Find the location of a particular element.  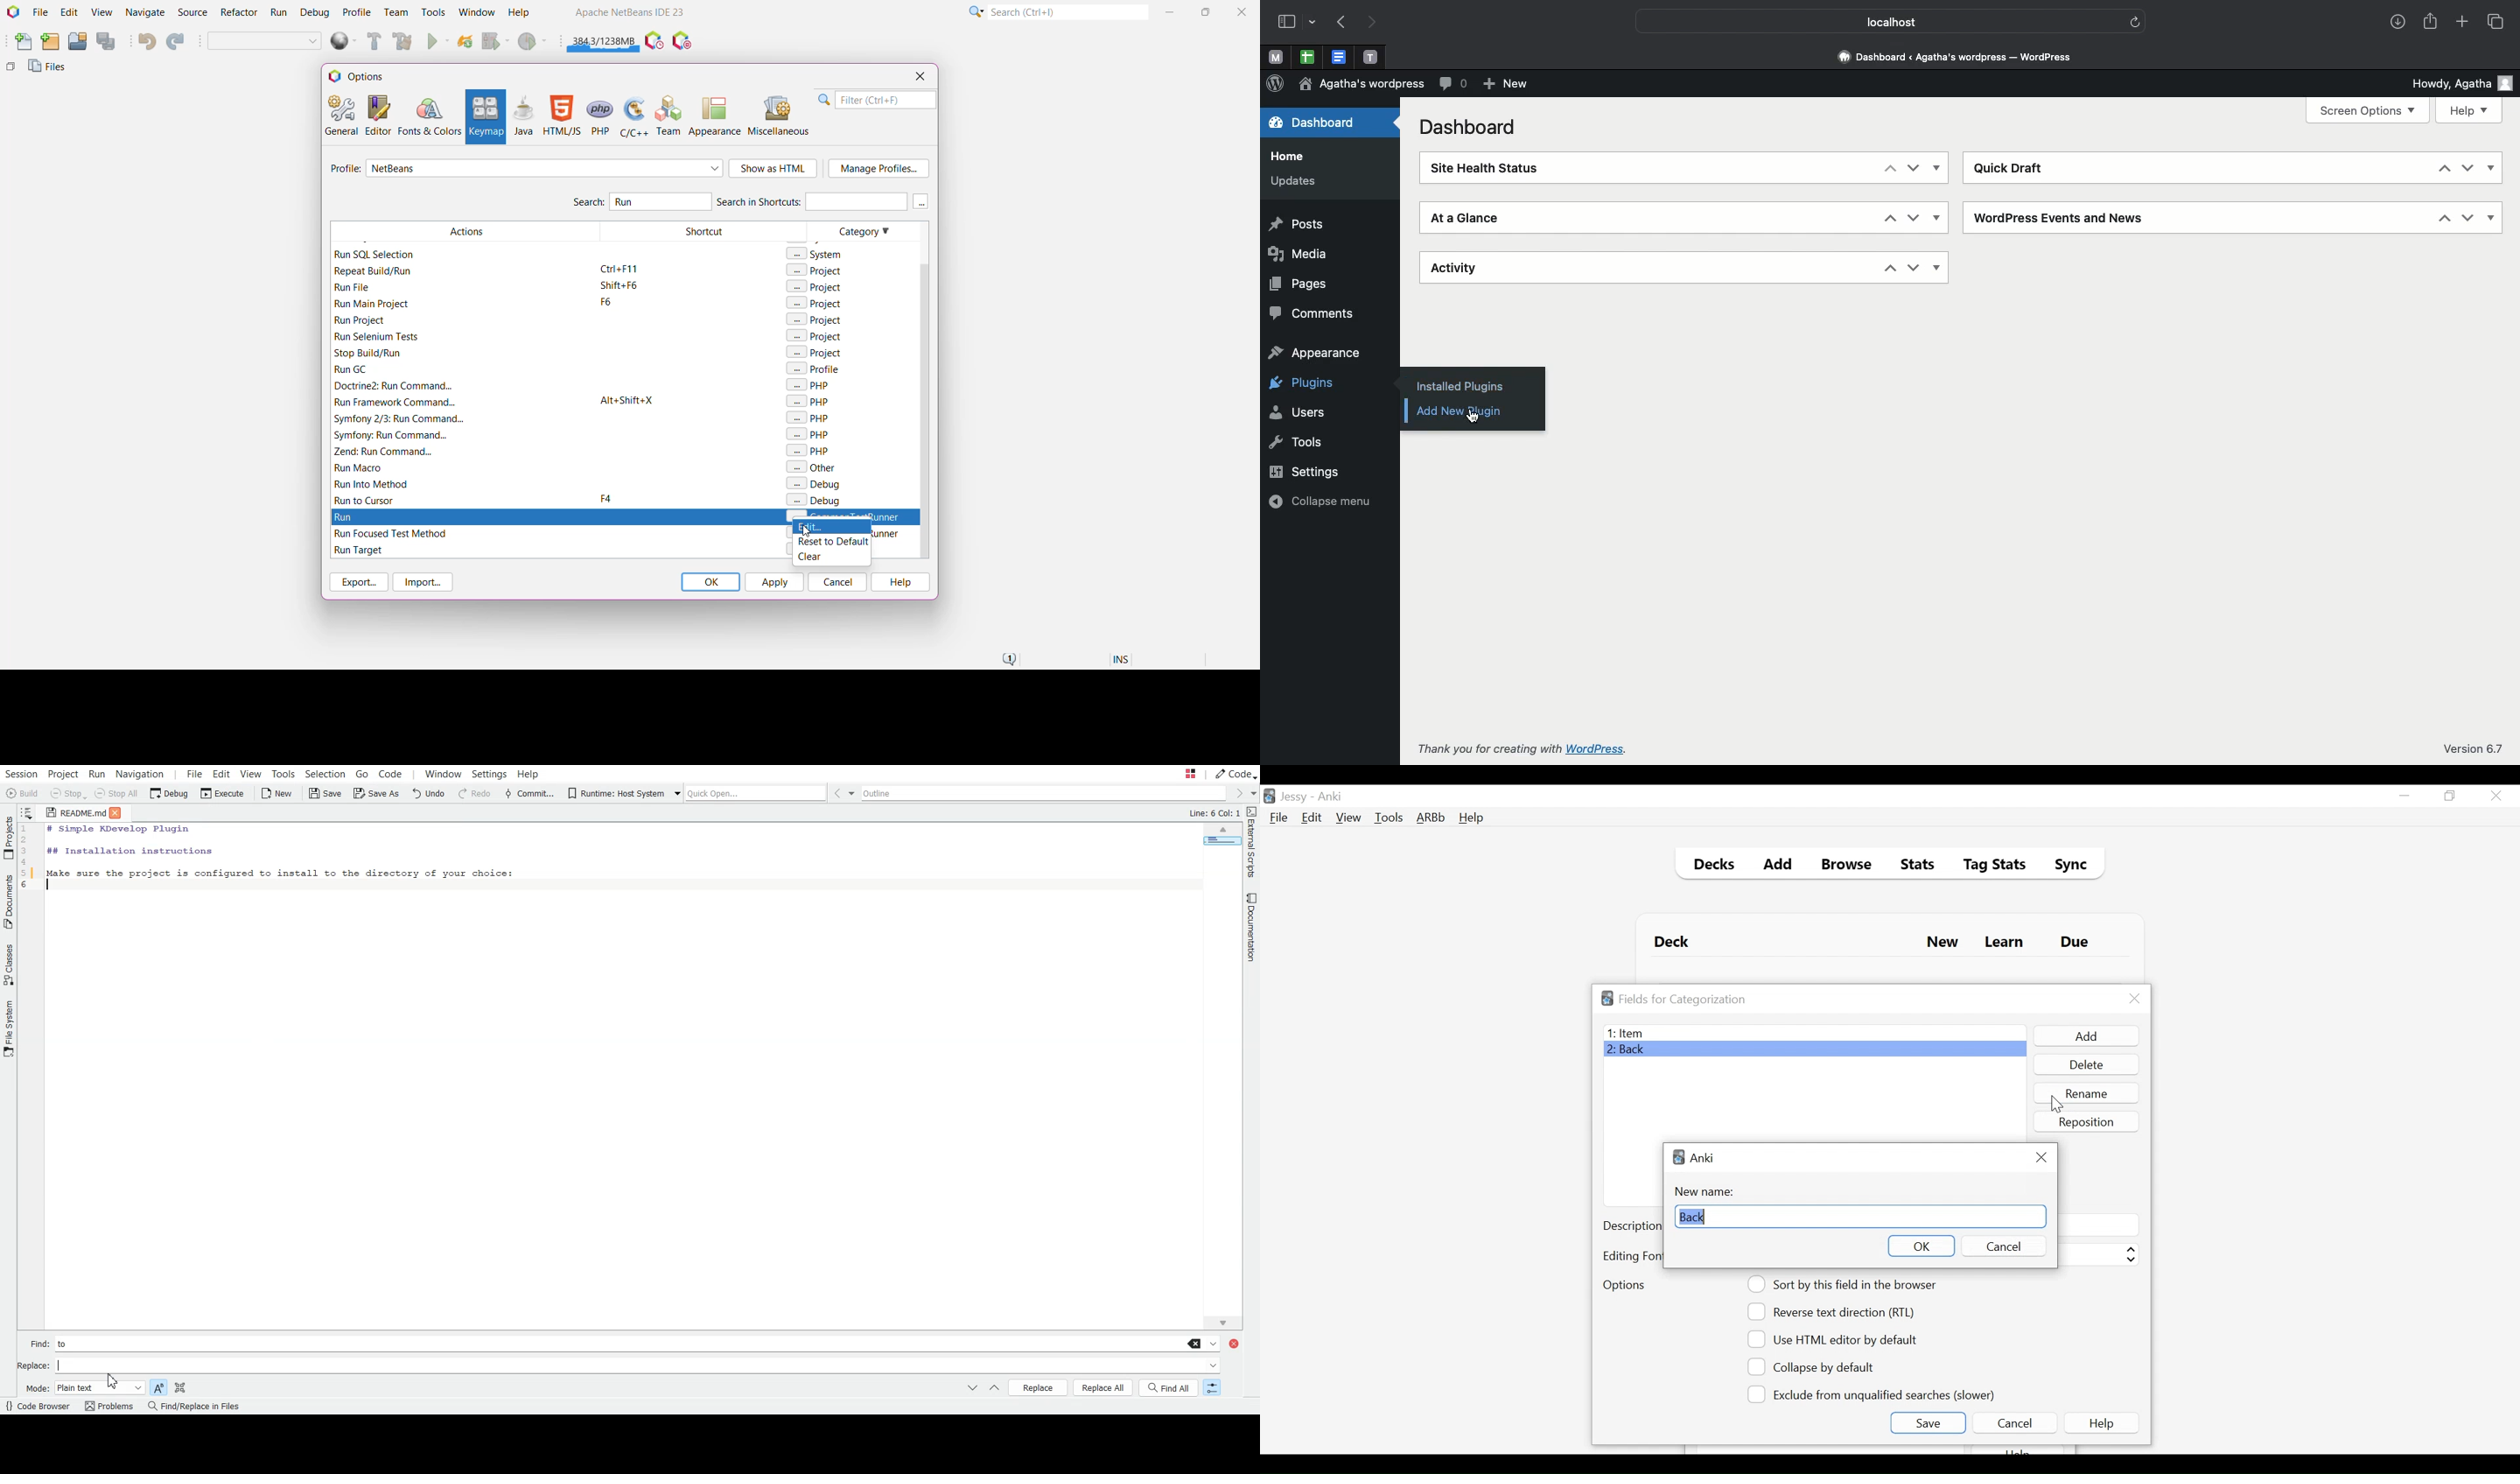

Tag Stats is located at coordinates (1987, 866).